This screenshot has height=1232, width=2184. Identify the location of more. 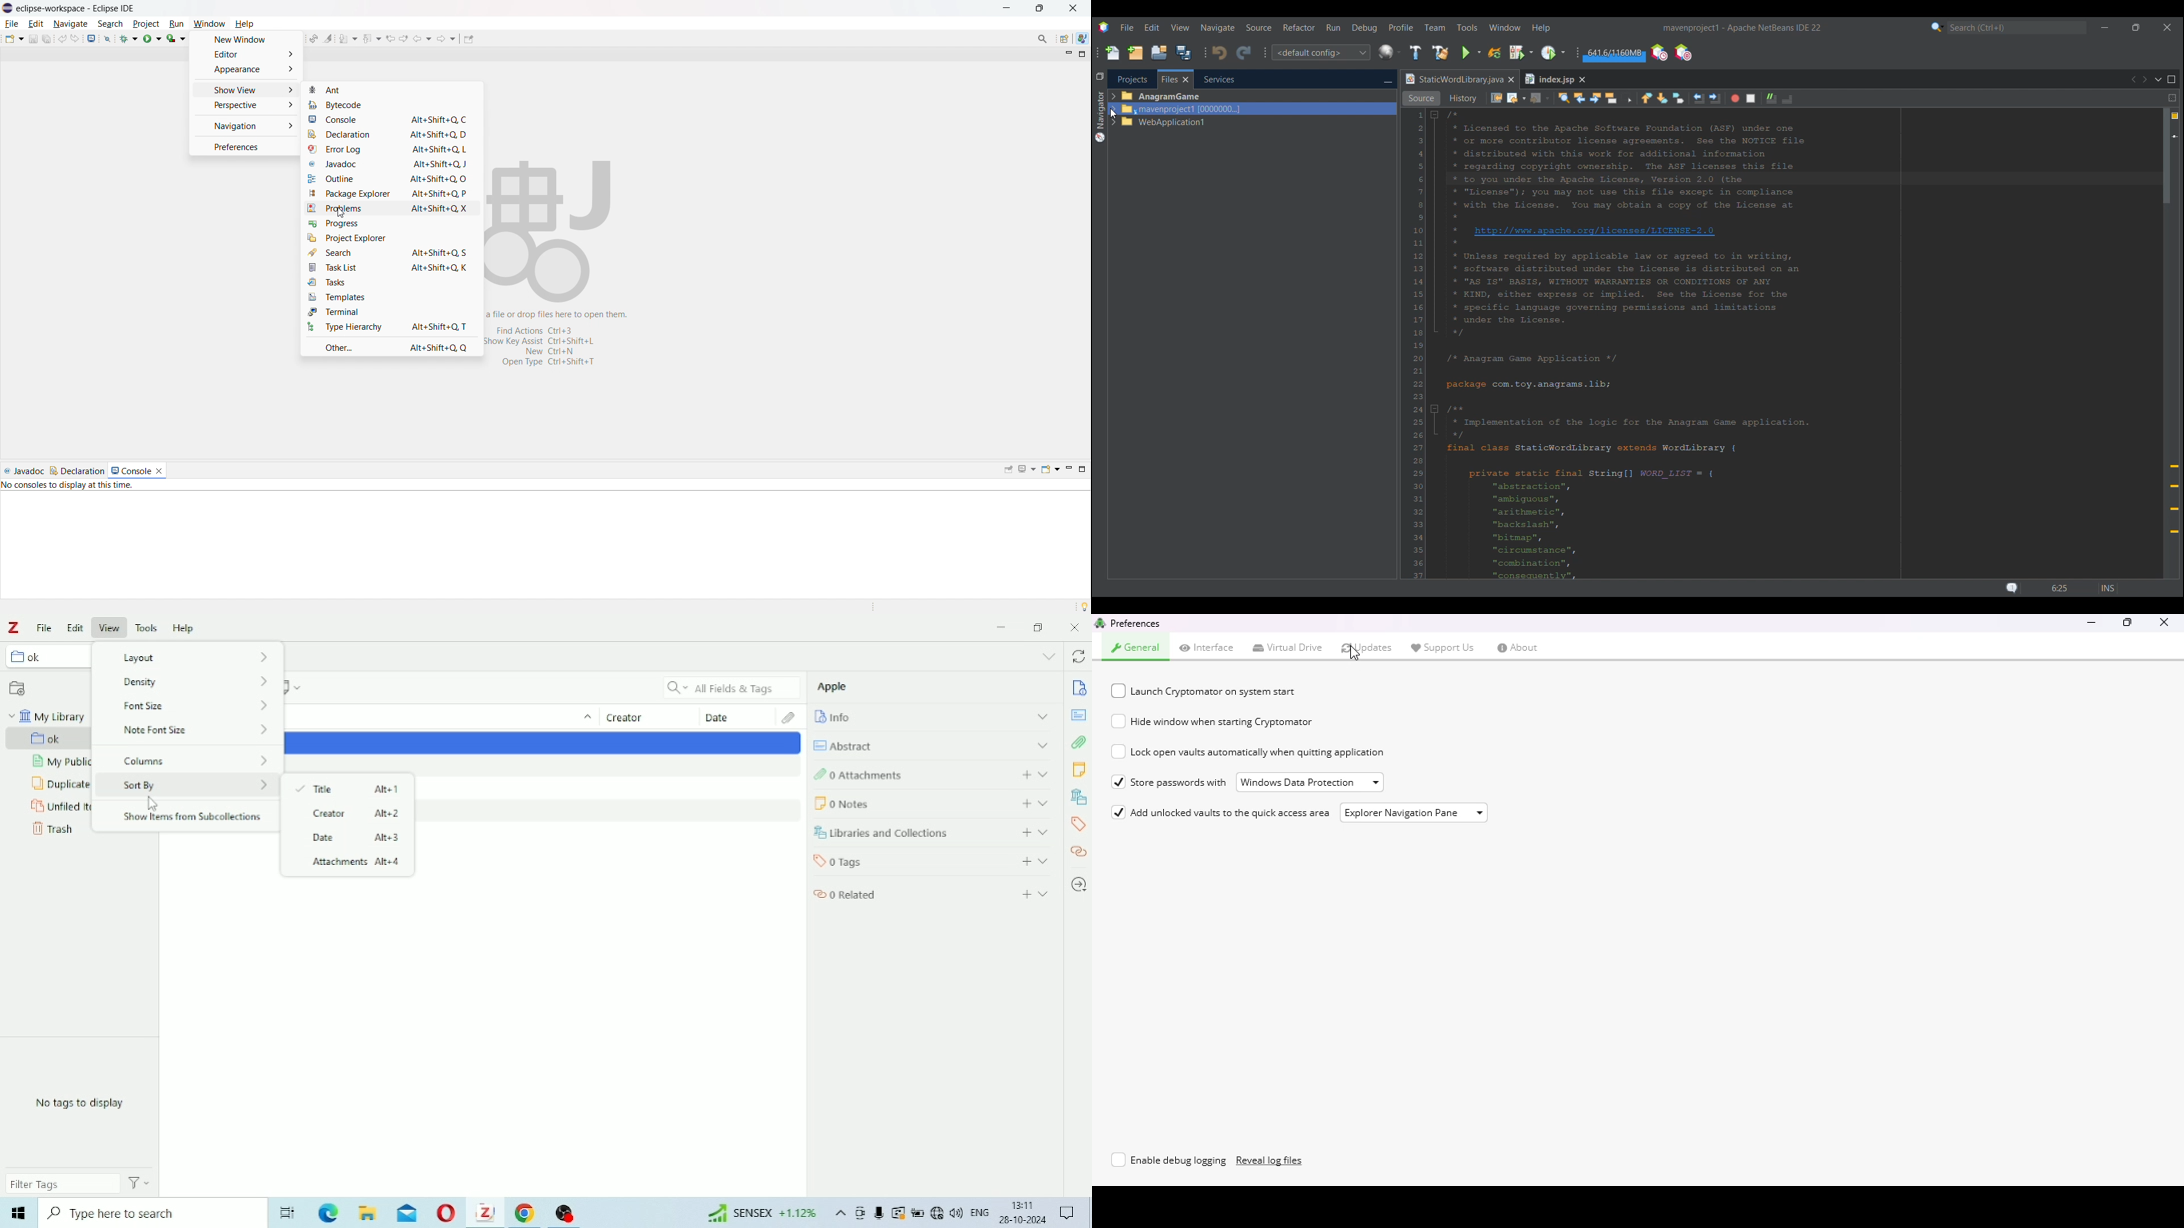
(1049, 655).